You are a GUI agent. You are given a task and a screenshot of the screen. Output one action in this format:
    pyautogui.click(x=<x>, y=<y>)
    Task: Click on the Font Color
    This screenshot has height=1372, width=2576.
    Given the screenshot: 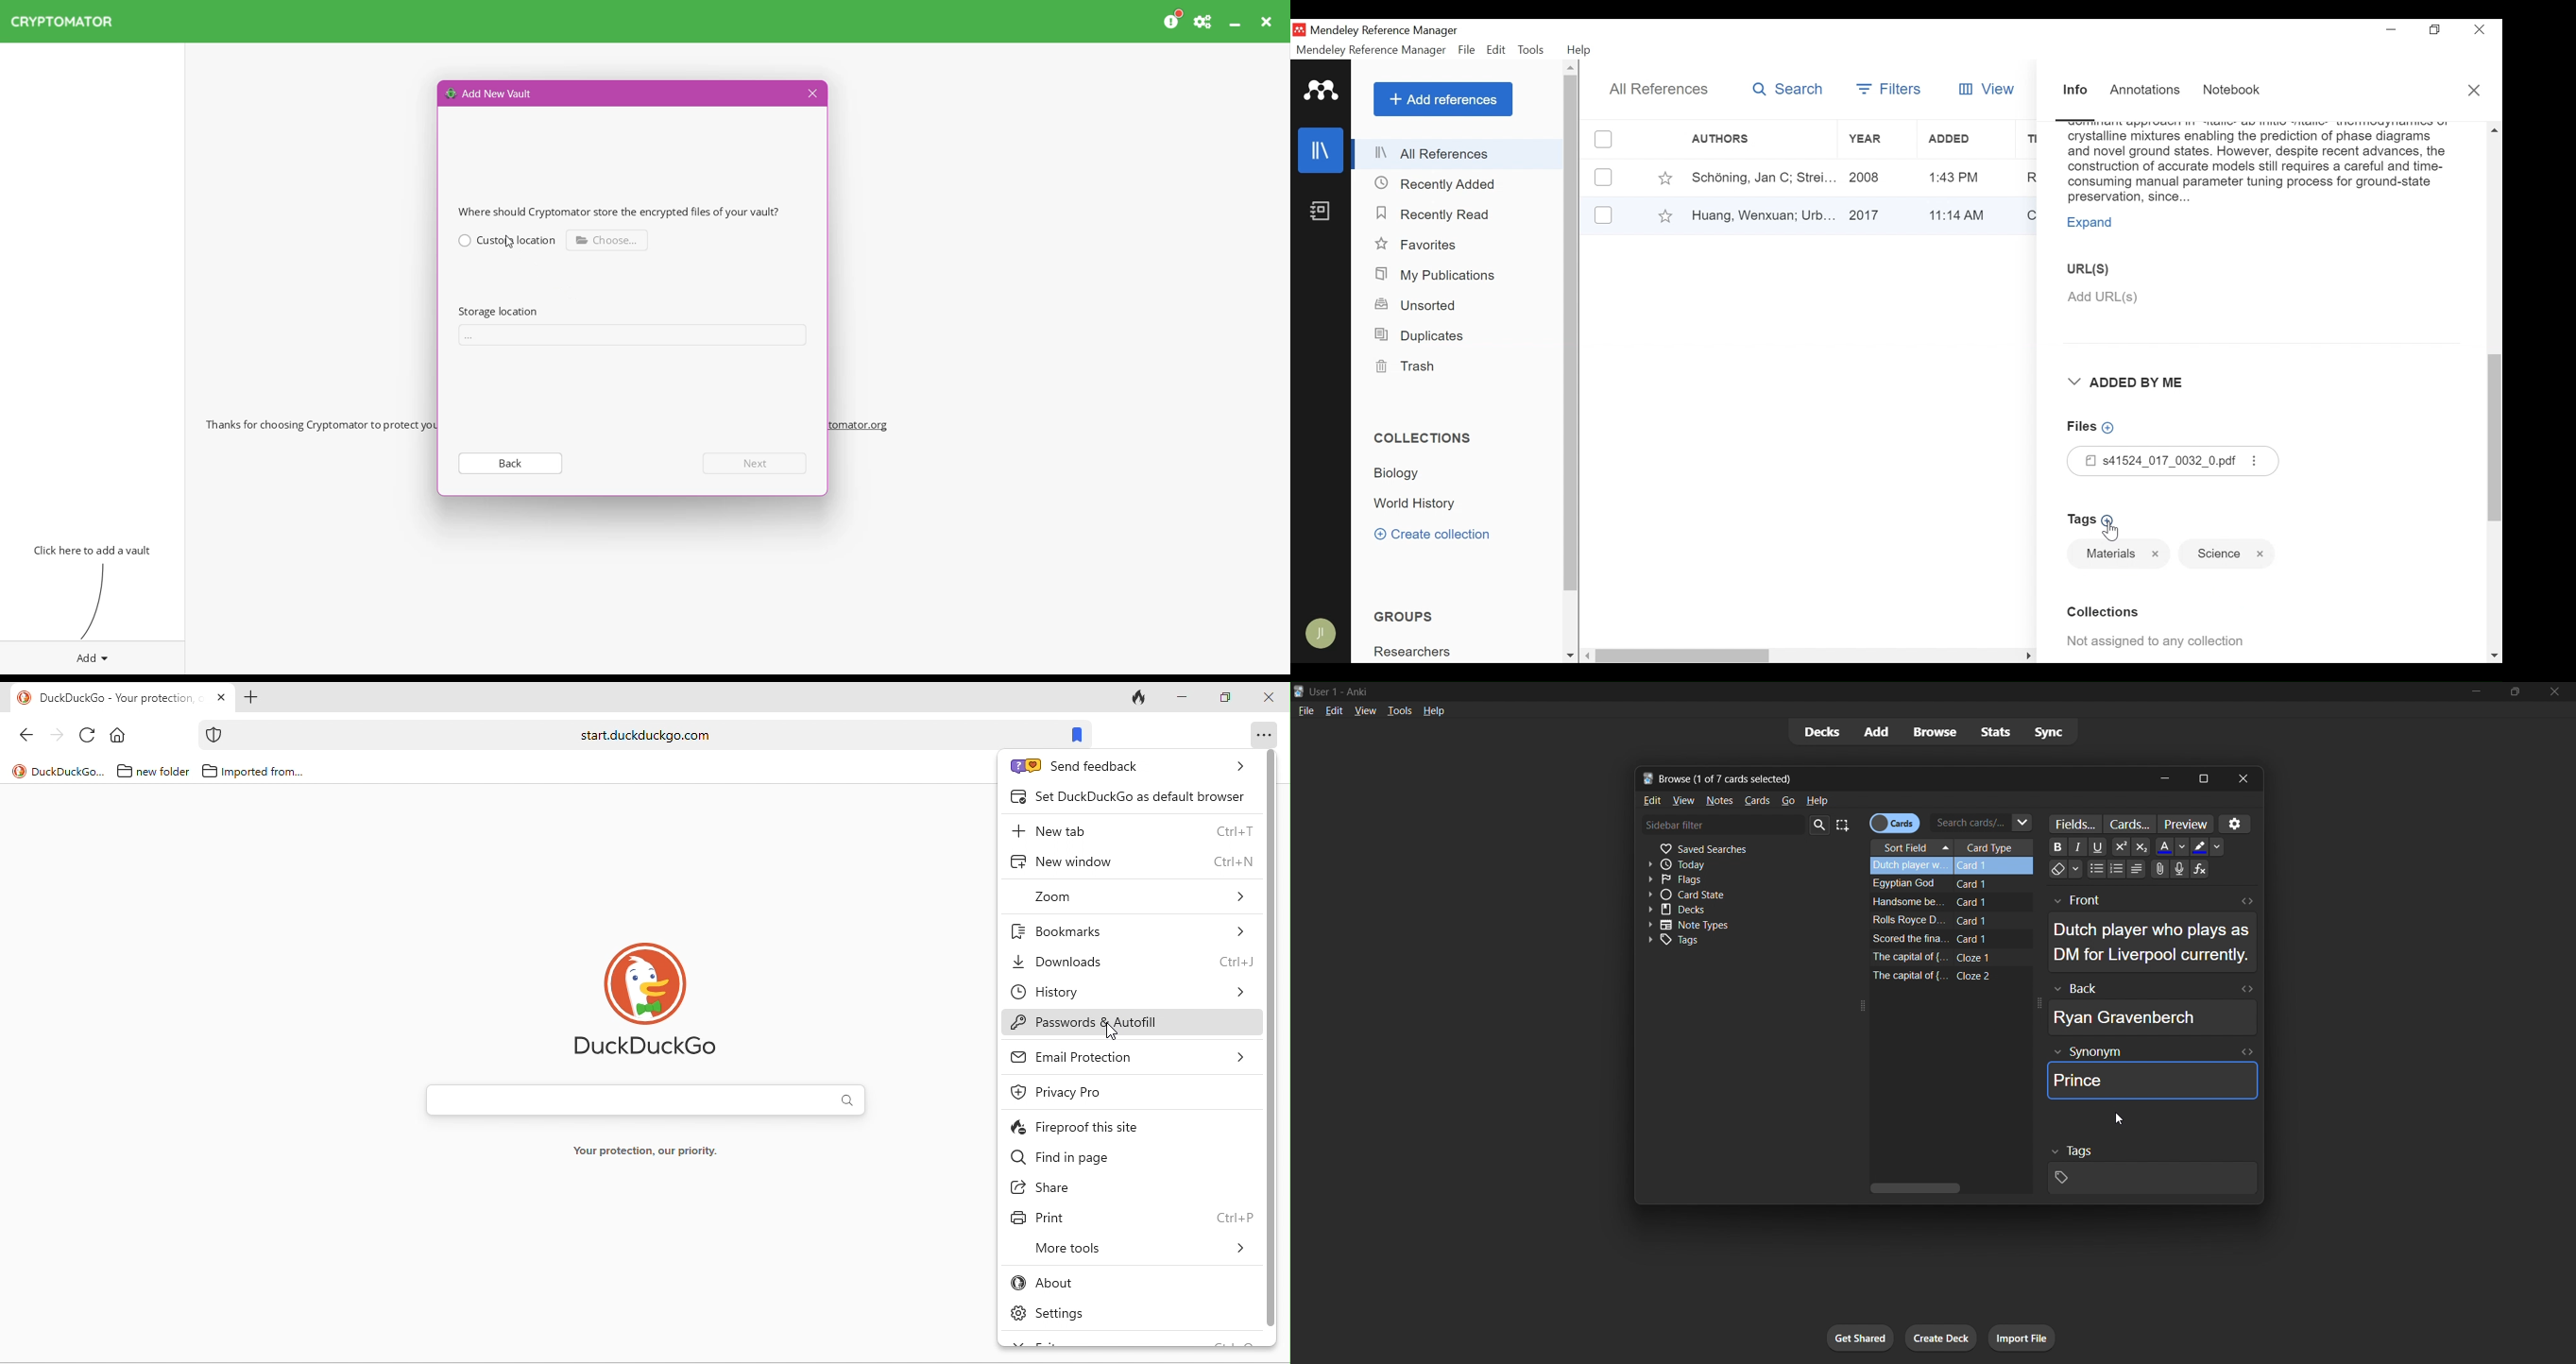 What is the action you would take?
    pyautogui.click(x=2163, y=847)
    